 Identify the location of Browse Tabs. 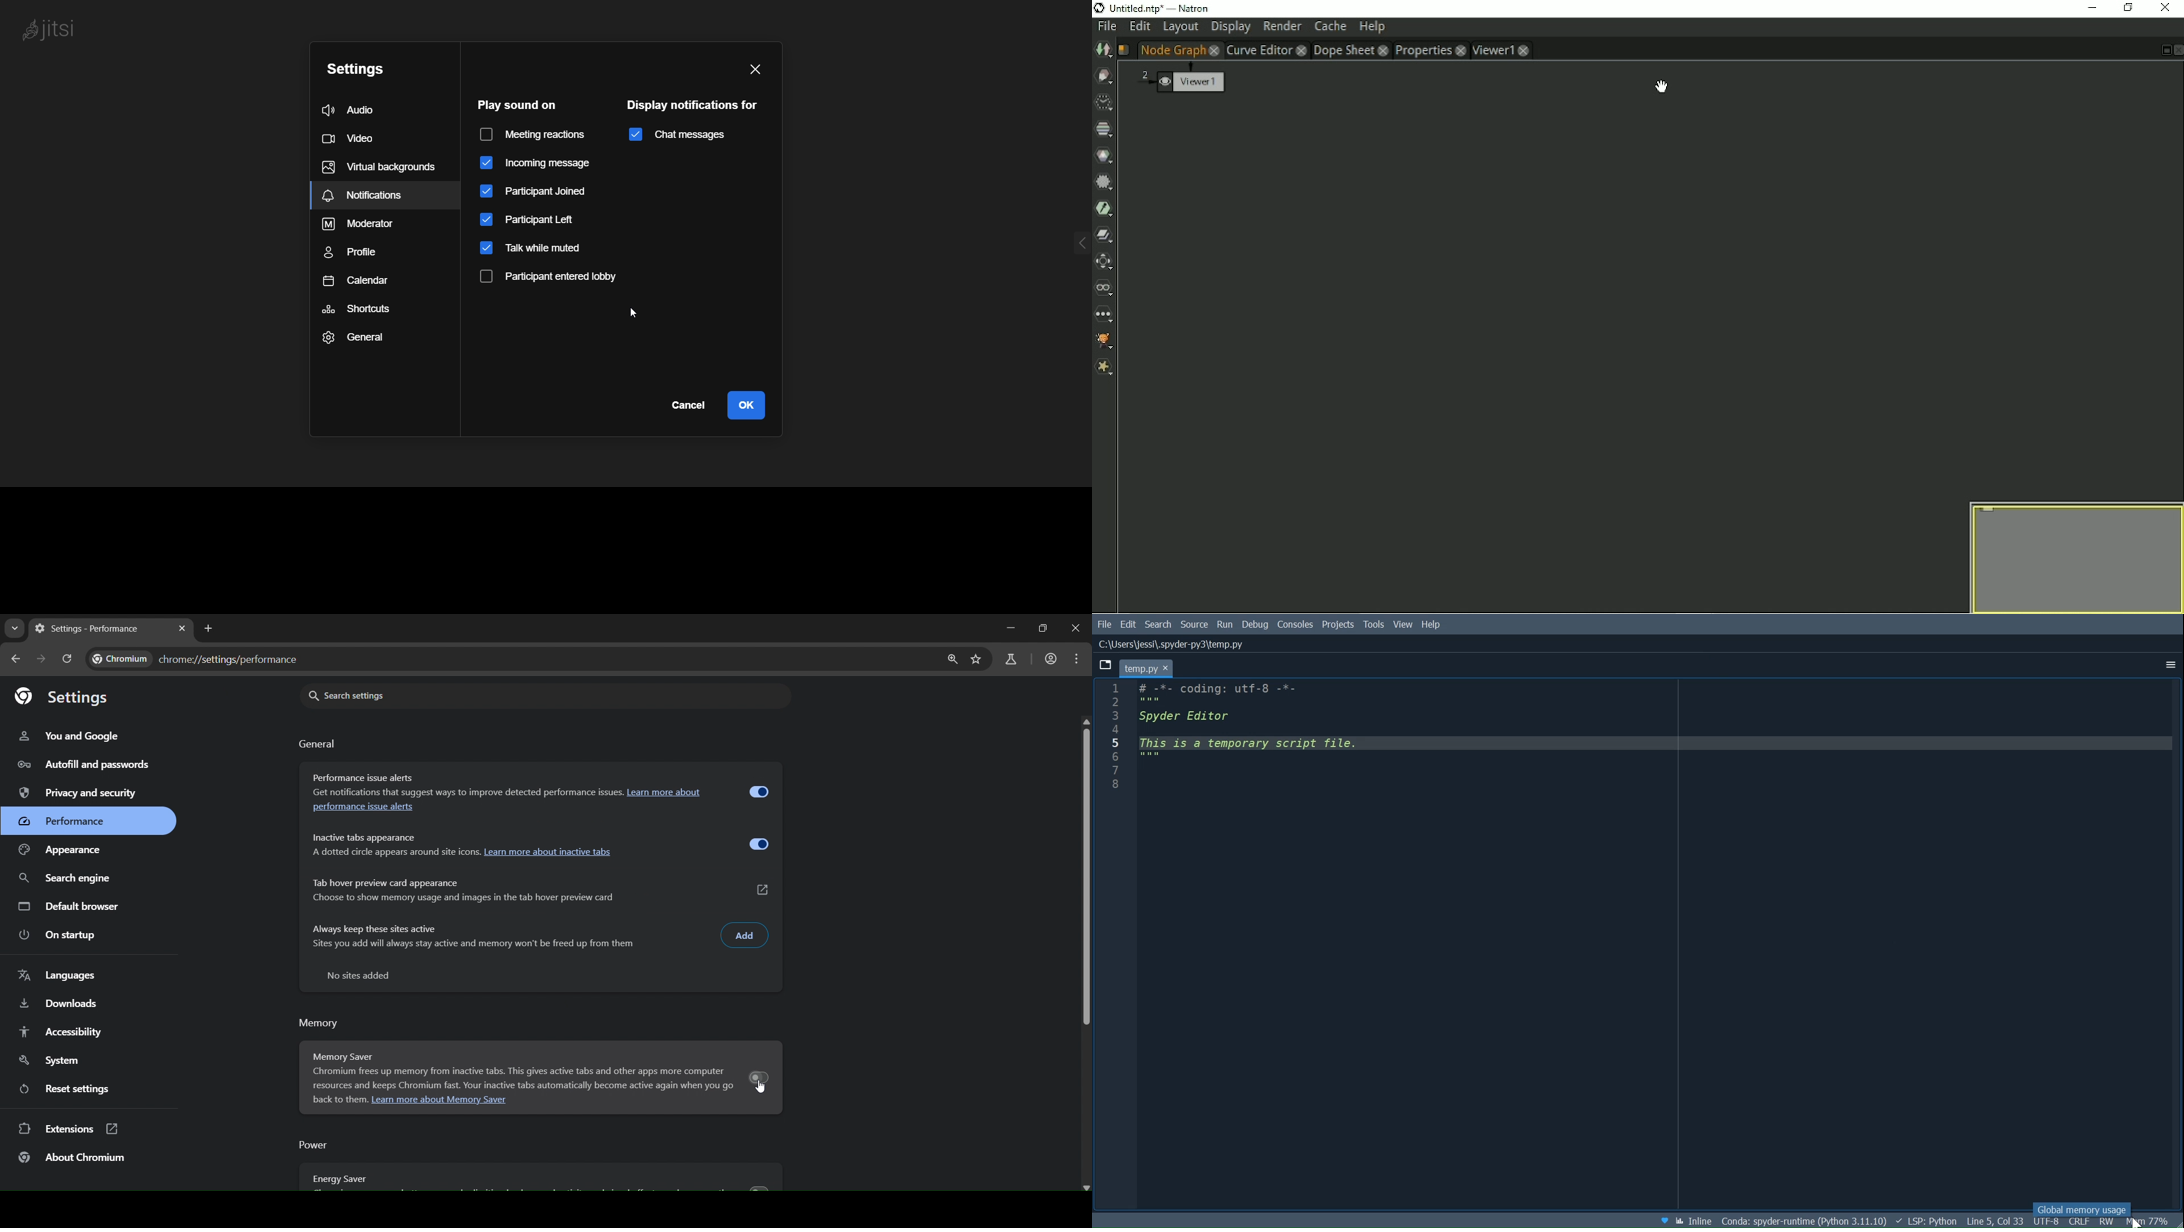
(1105, 666).